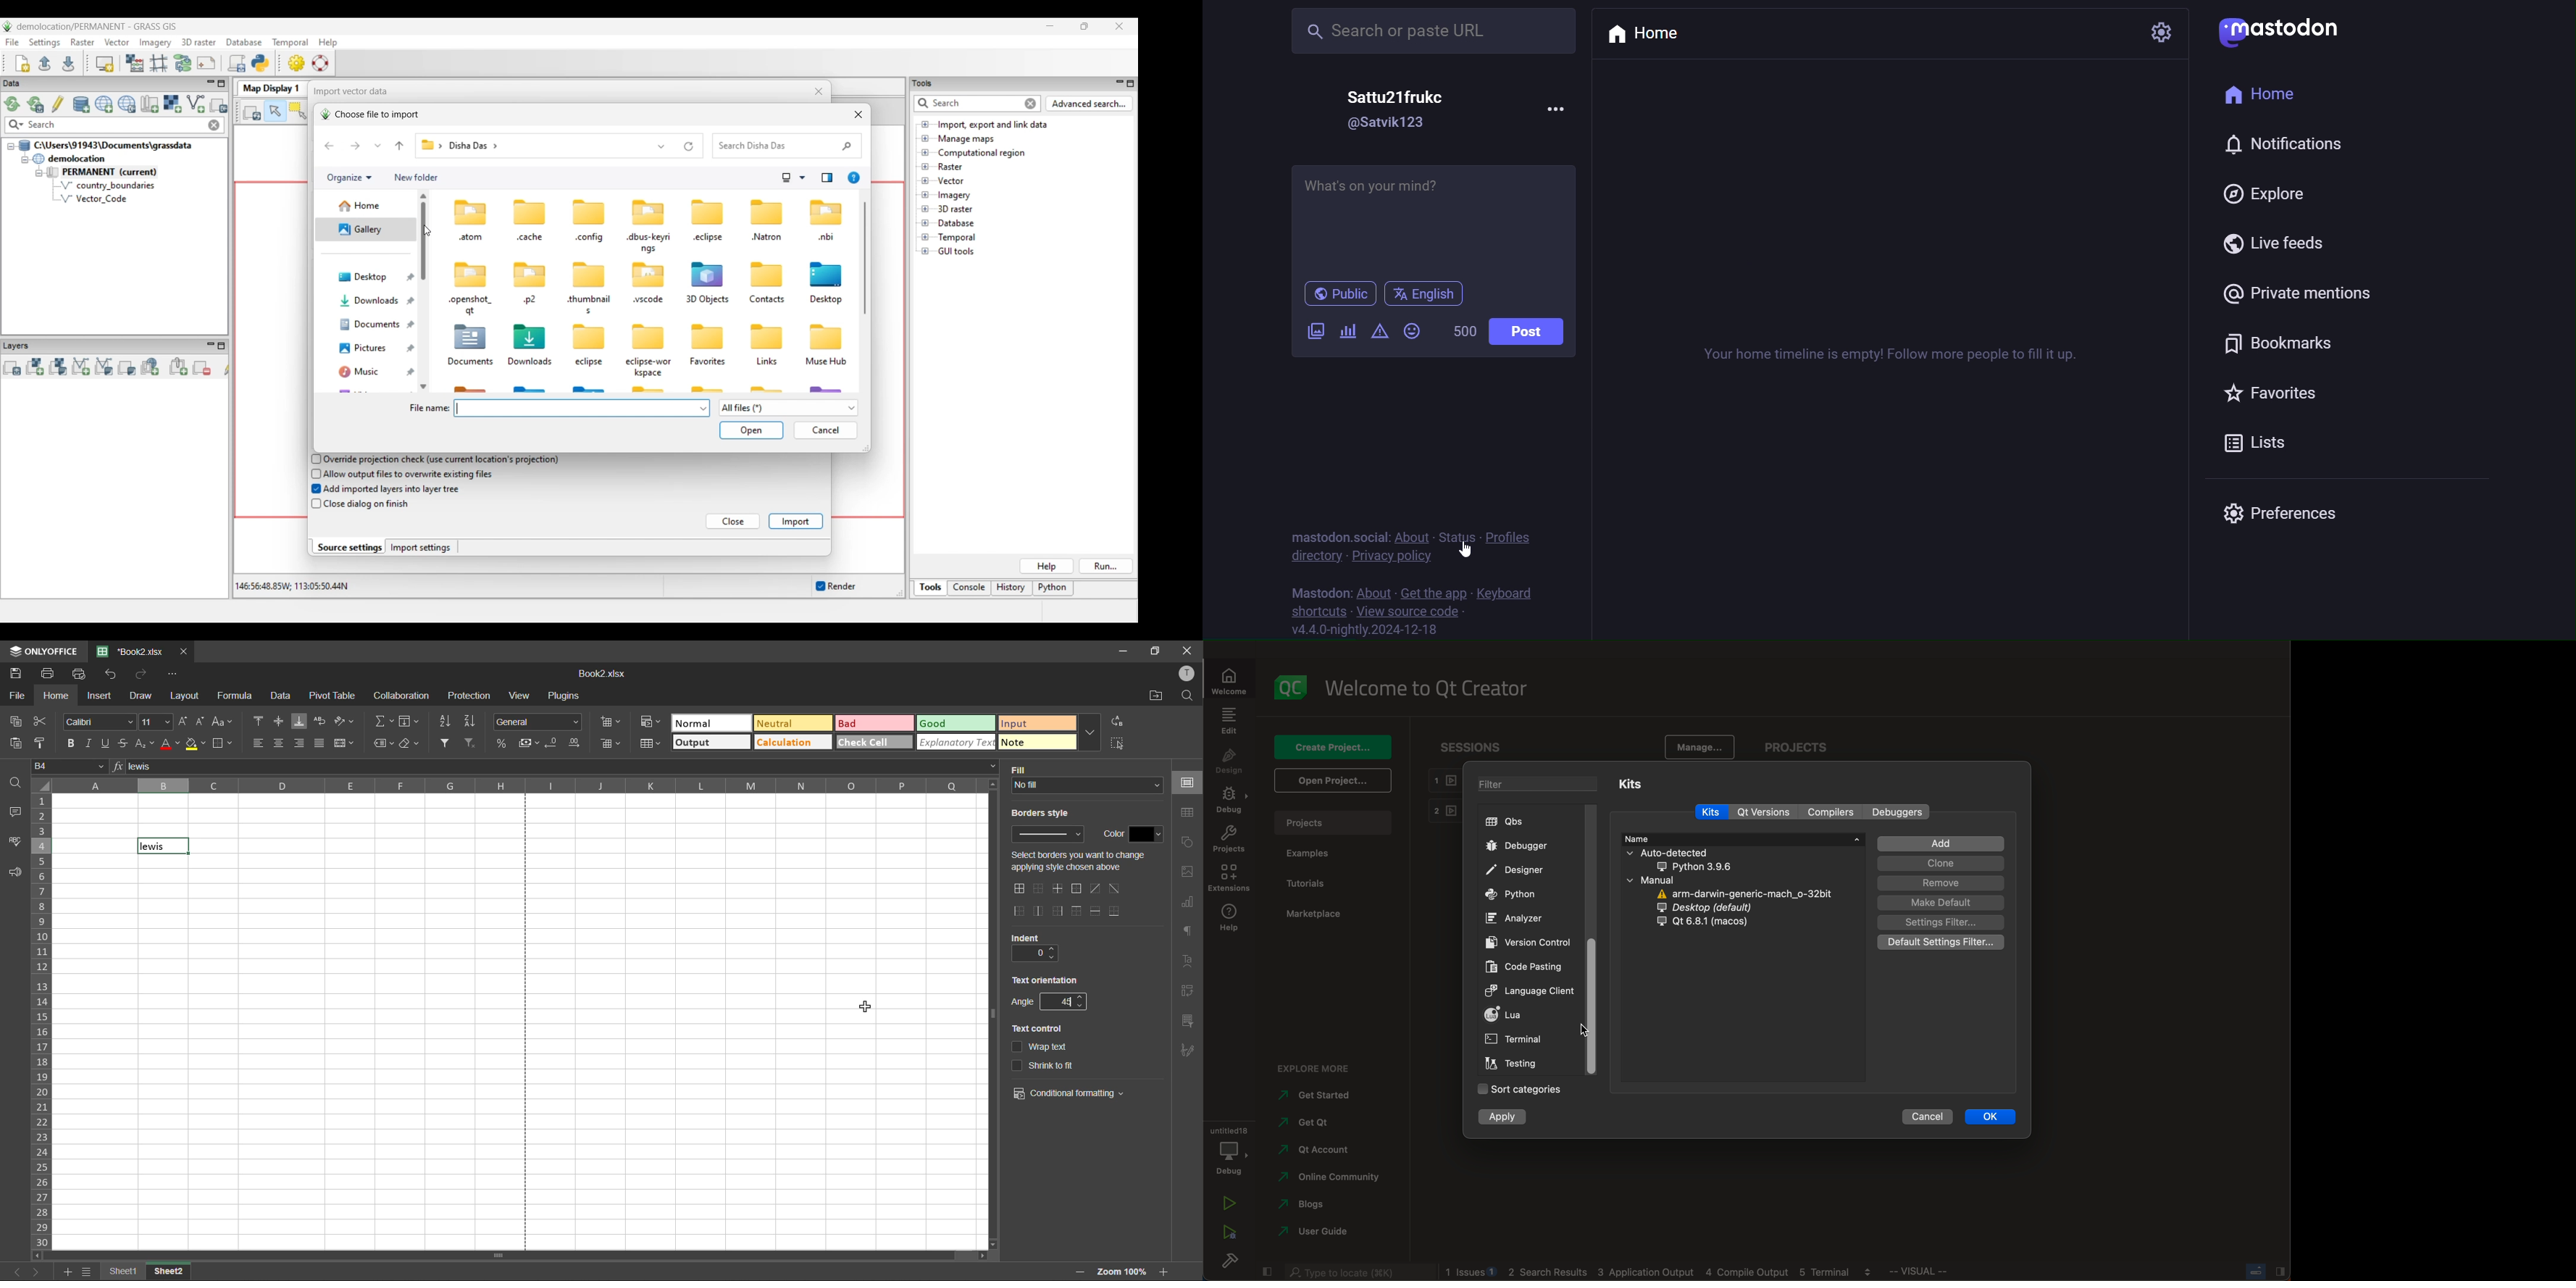  I want to click on format as table, so click(647, 743).